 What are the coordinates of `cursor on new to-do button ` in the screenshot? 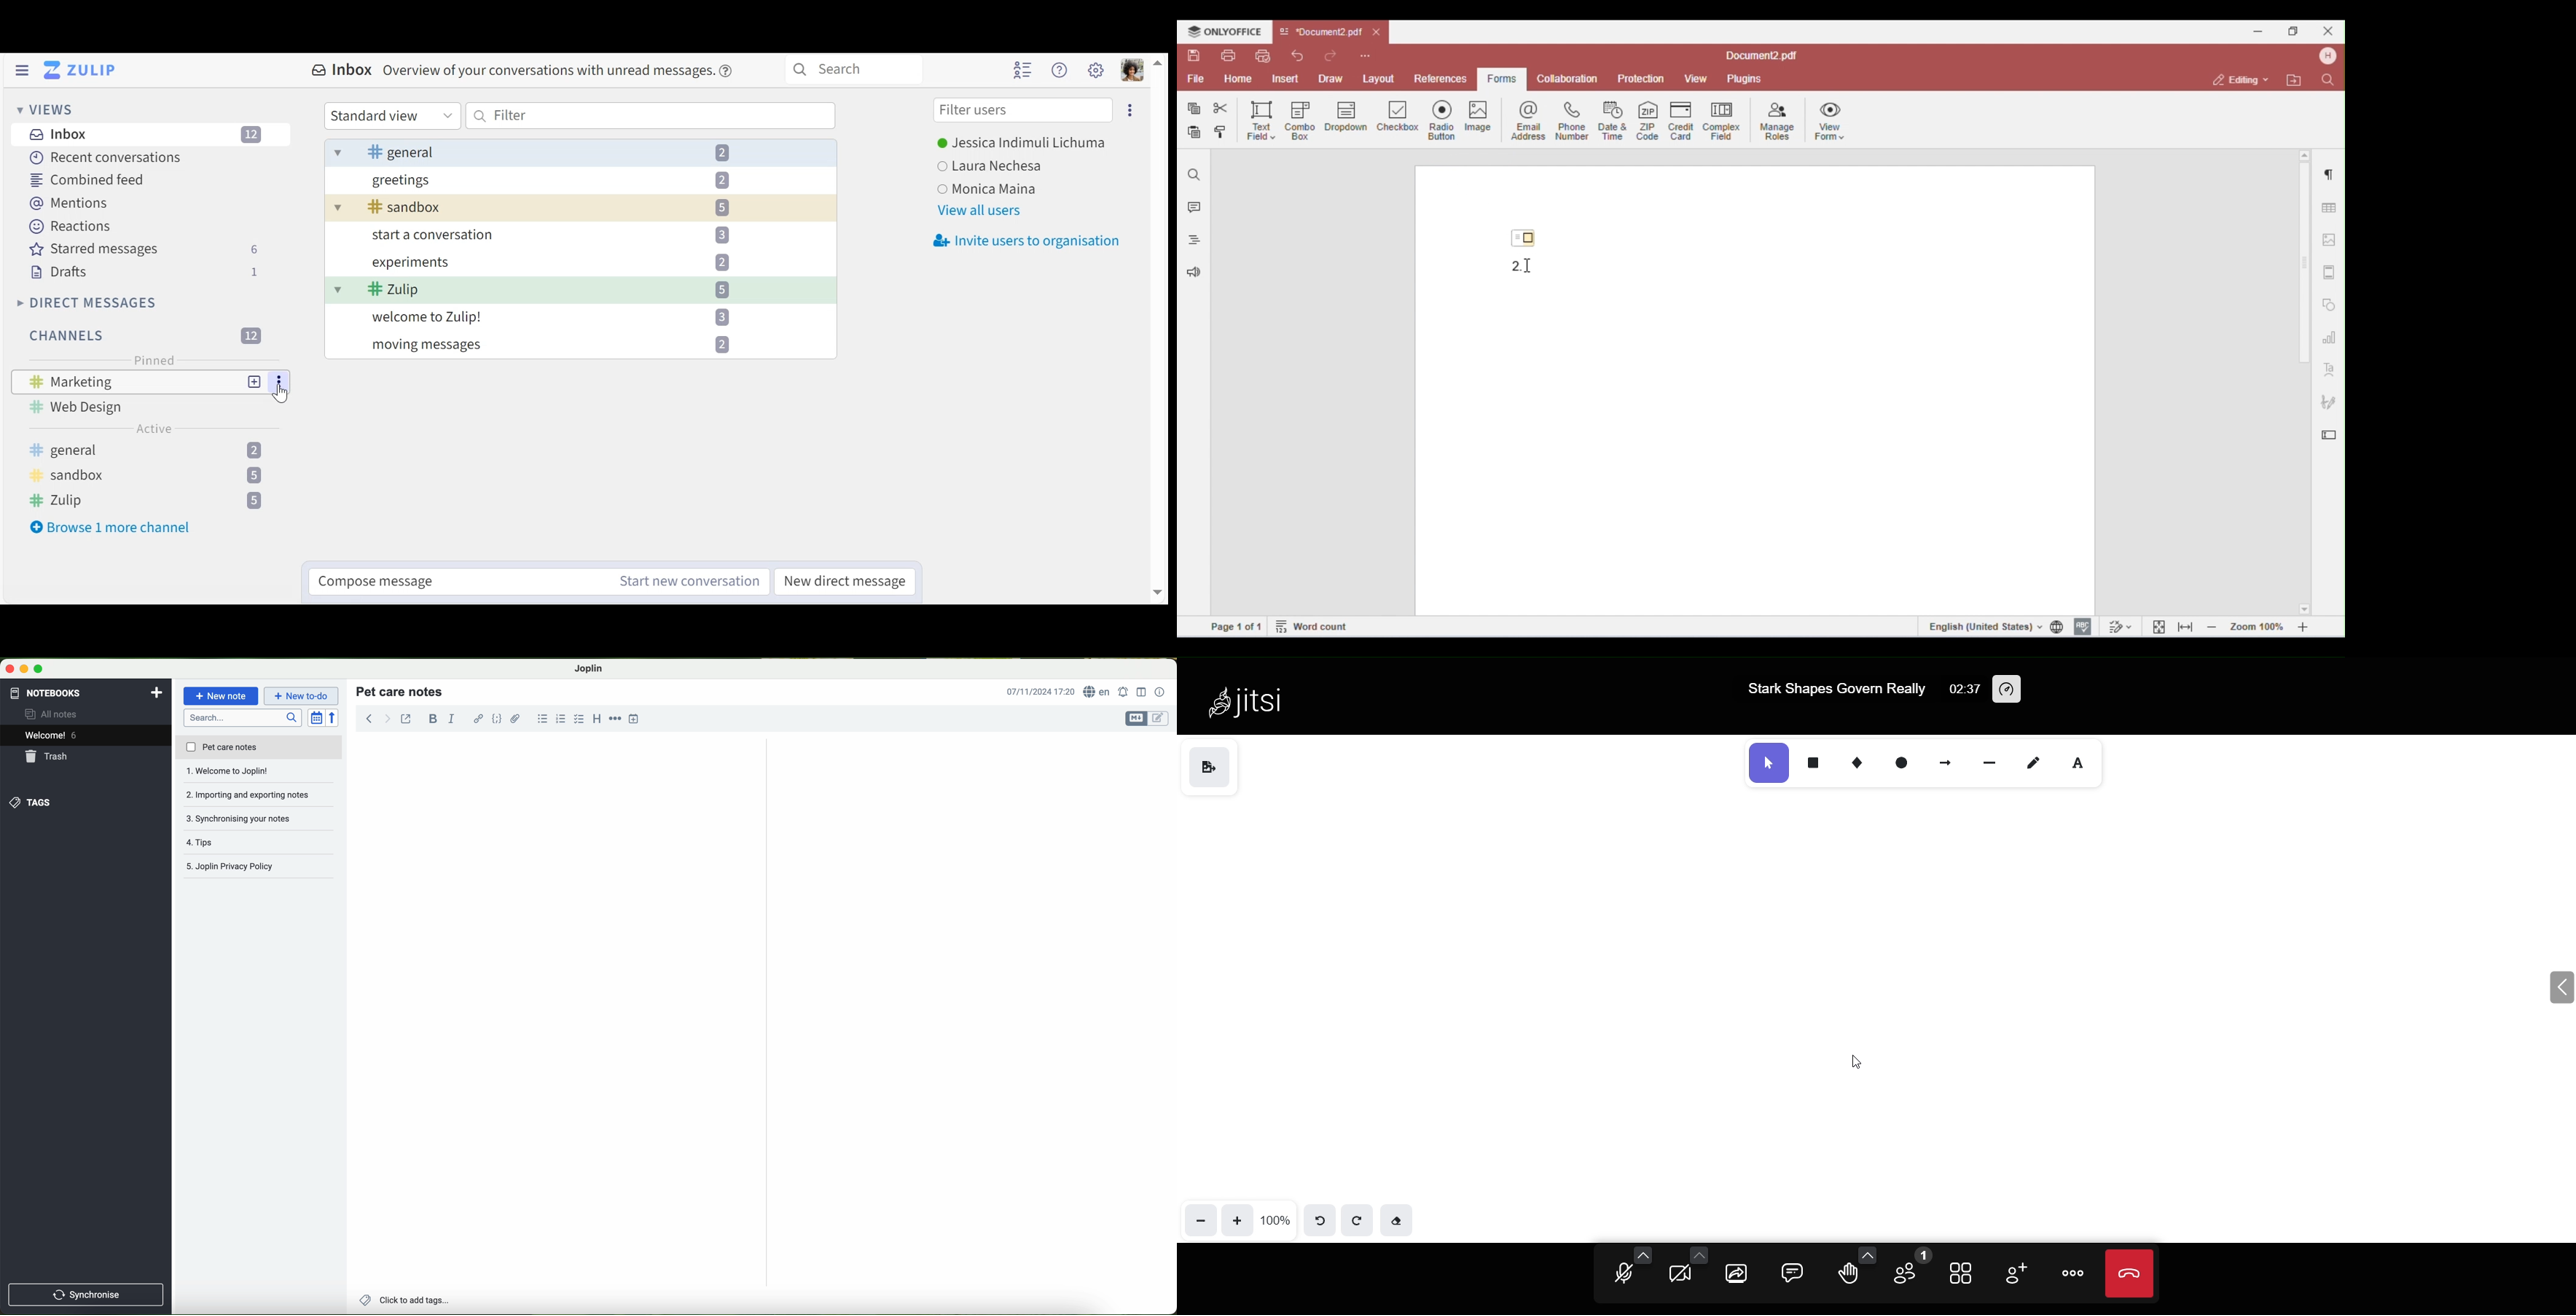 It's located at (302, 696).